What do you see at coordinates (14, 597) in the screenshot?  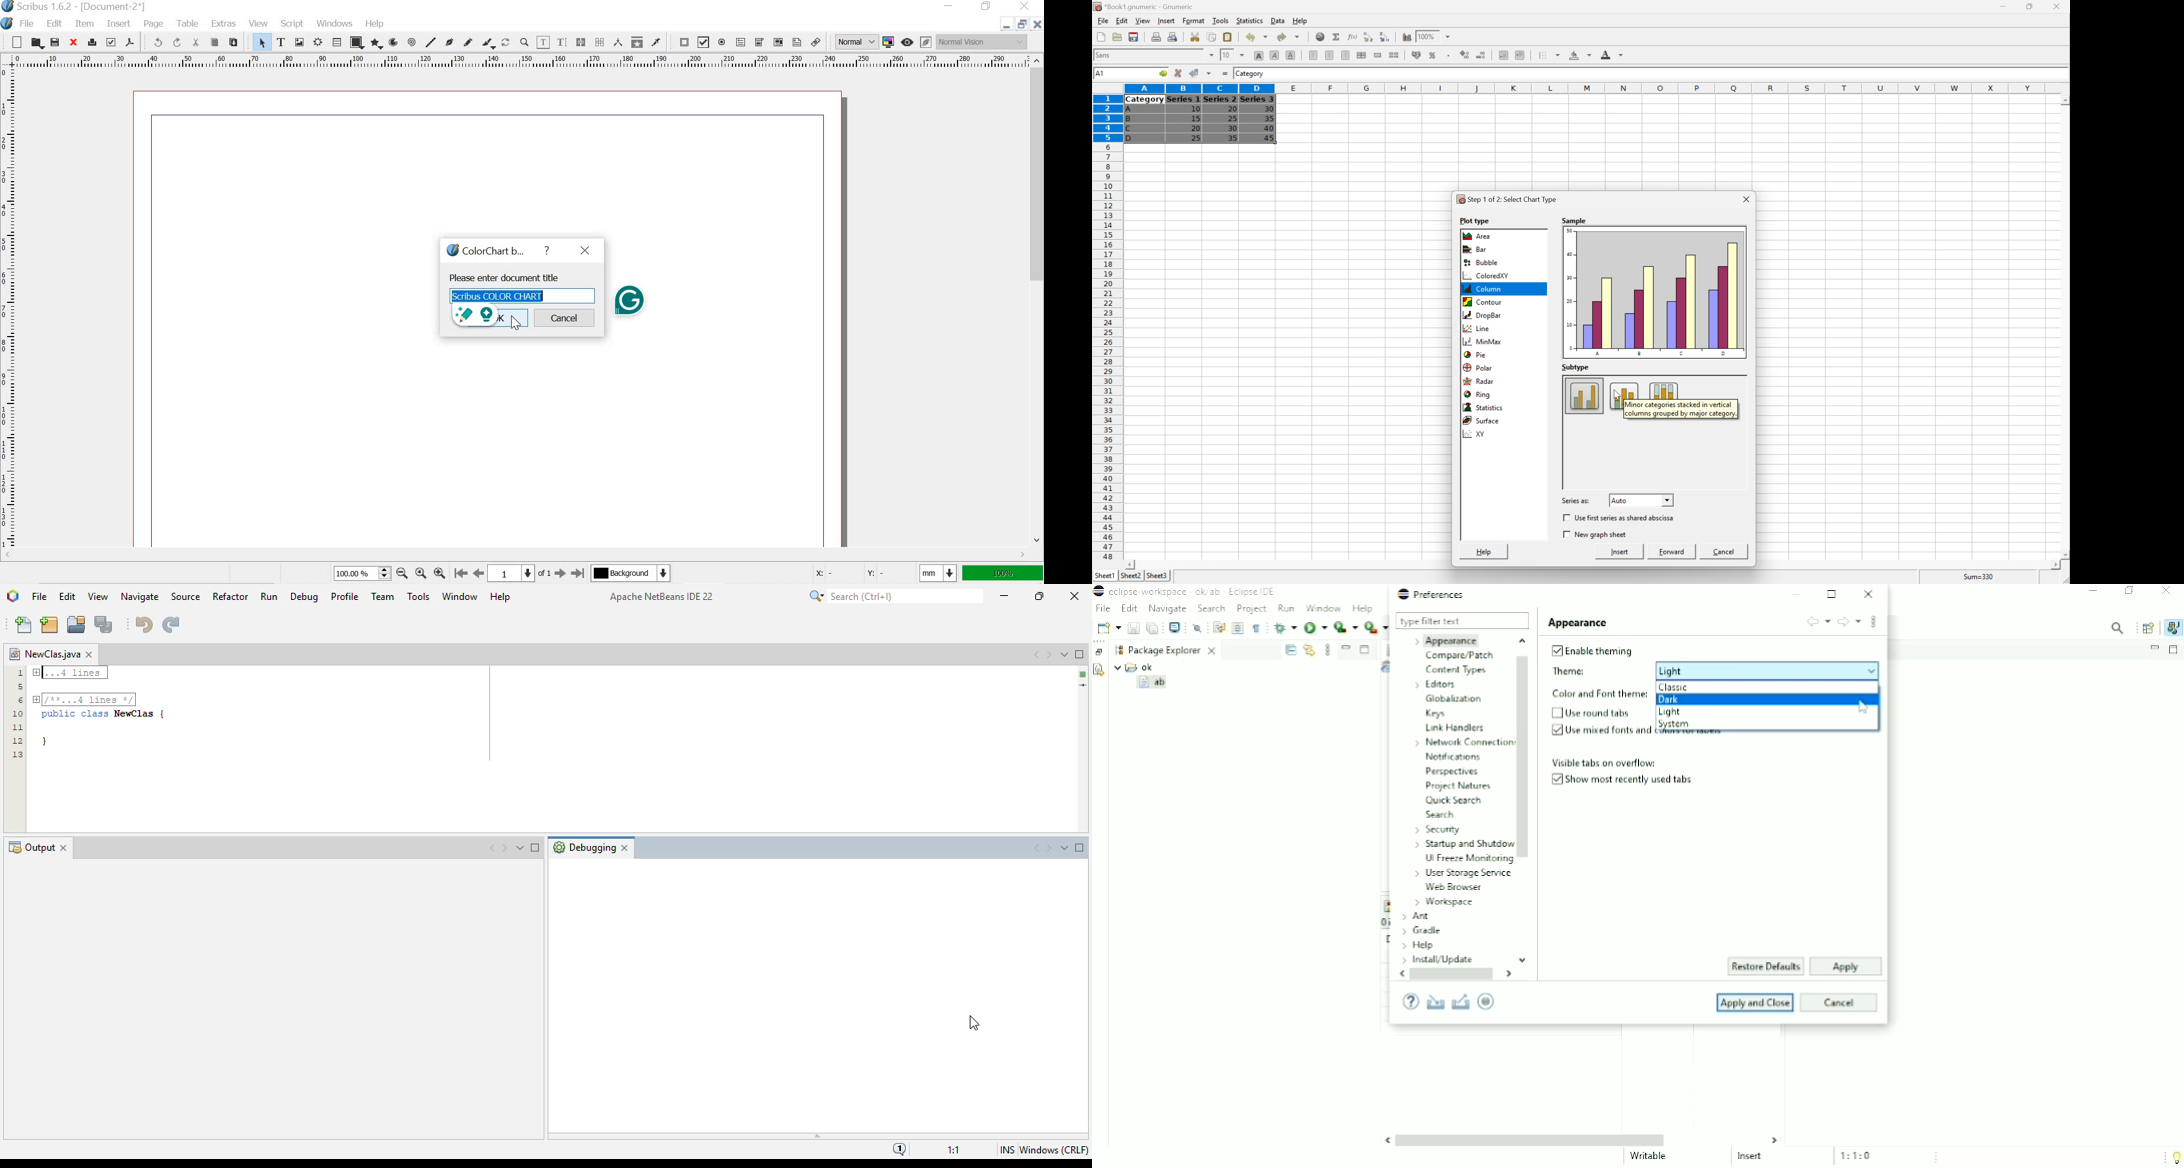 I see `logo` at bounding box center [14, 597].